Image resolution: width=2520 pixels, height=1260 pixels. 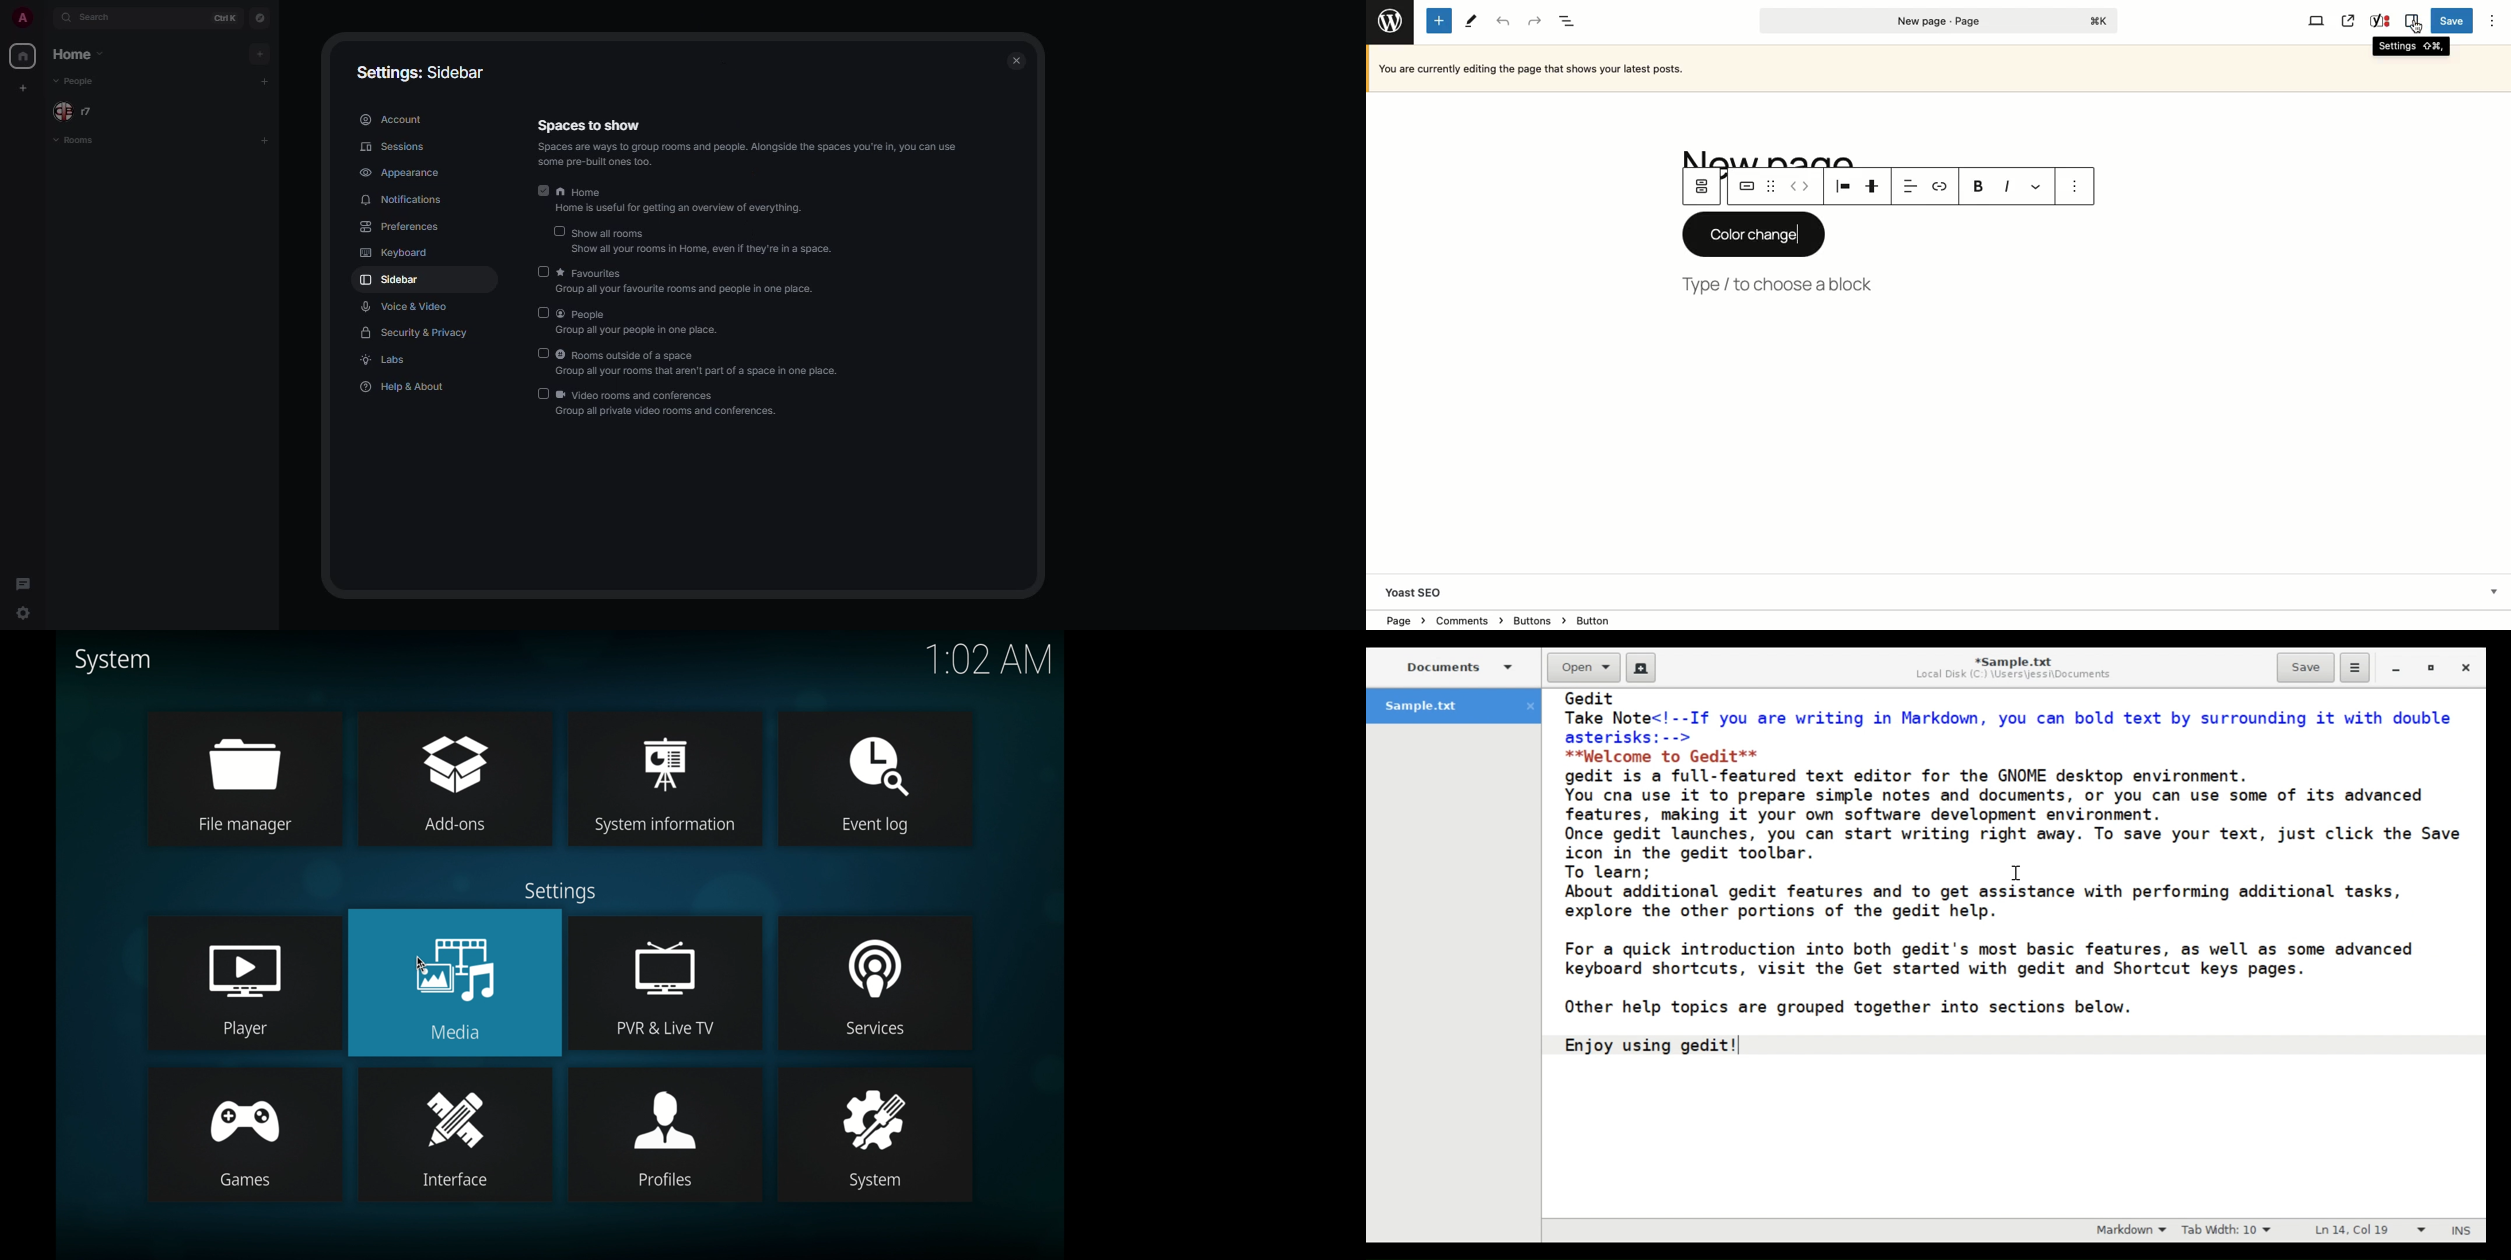 I want to click on minimize, so click(x=2397, y=668).